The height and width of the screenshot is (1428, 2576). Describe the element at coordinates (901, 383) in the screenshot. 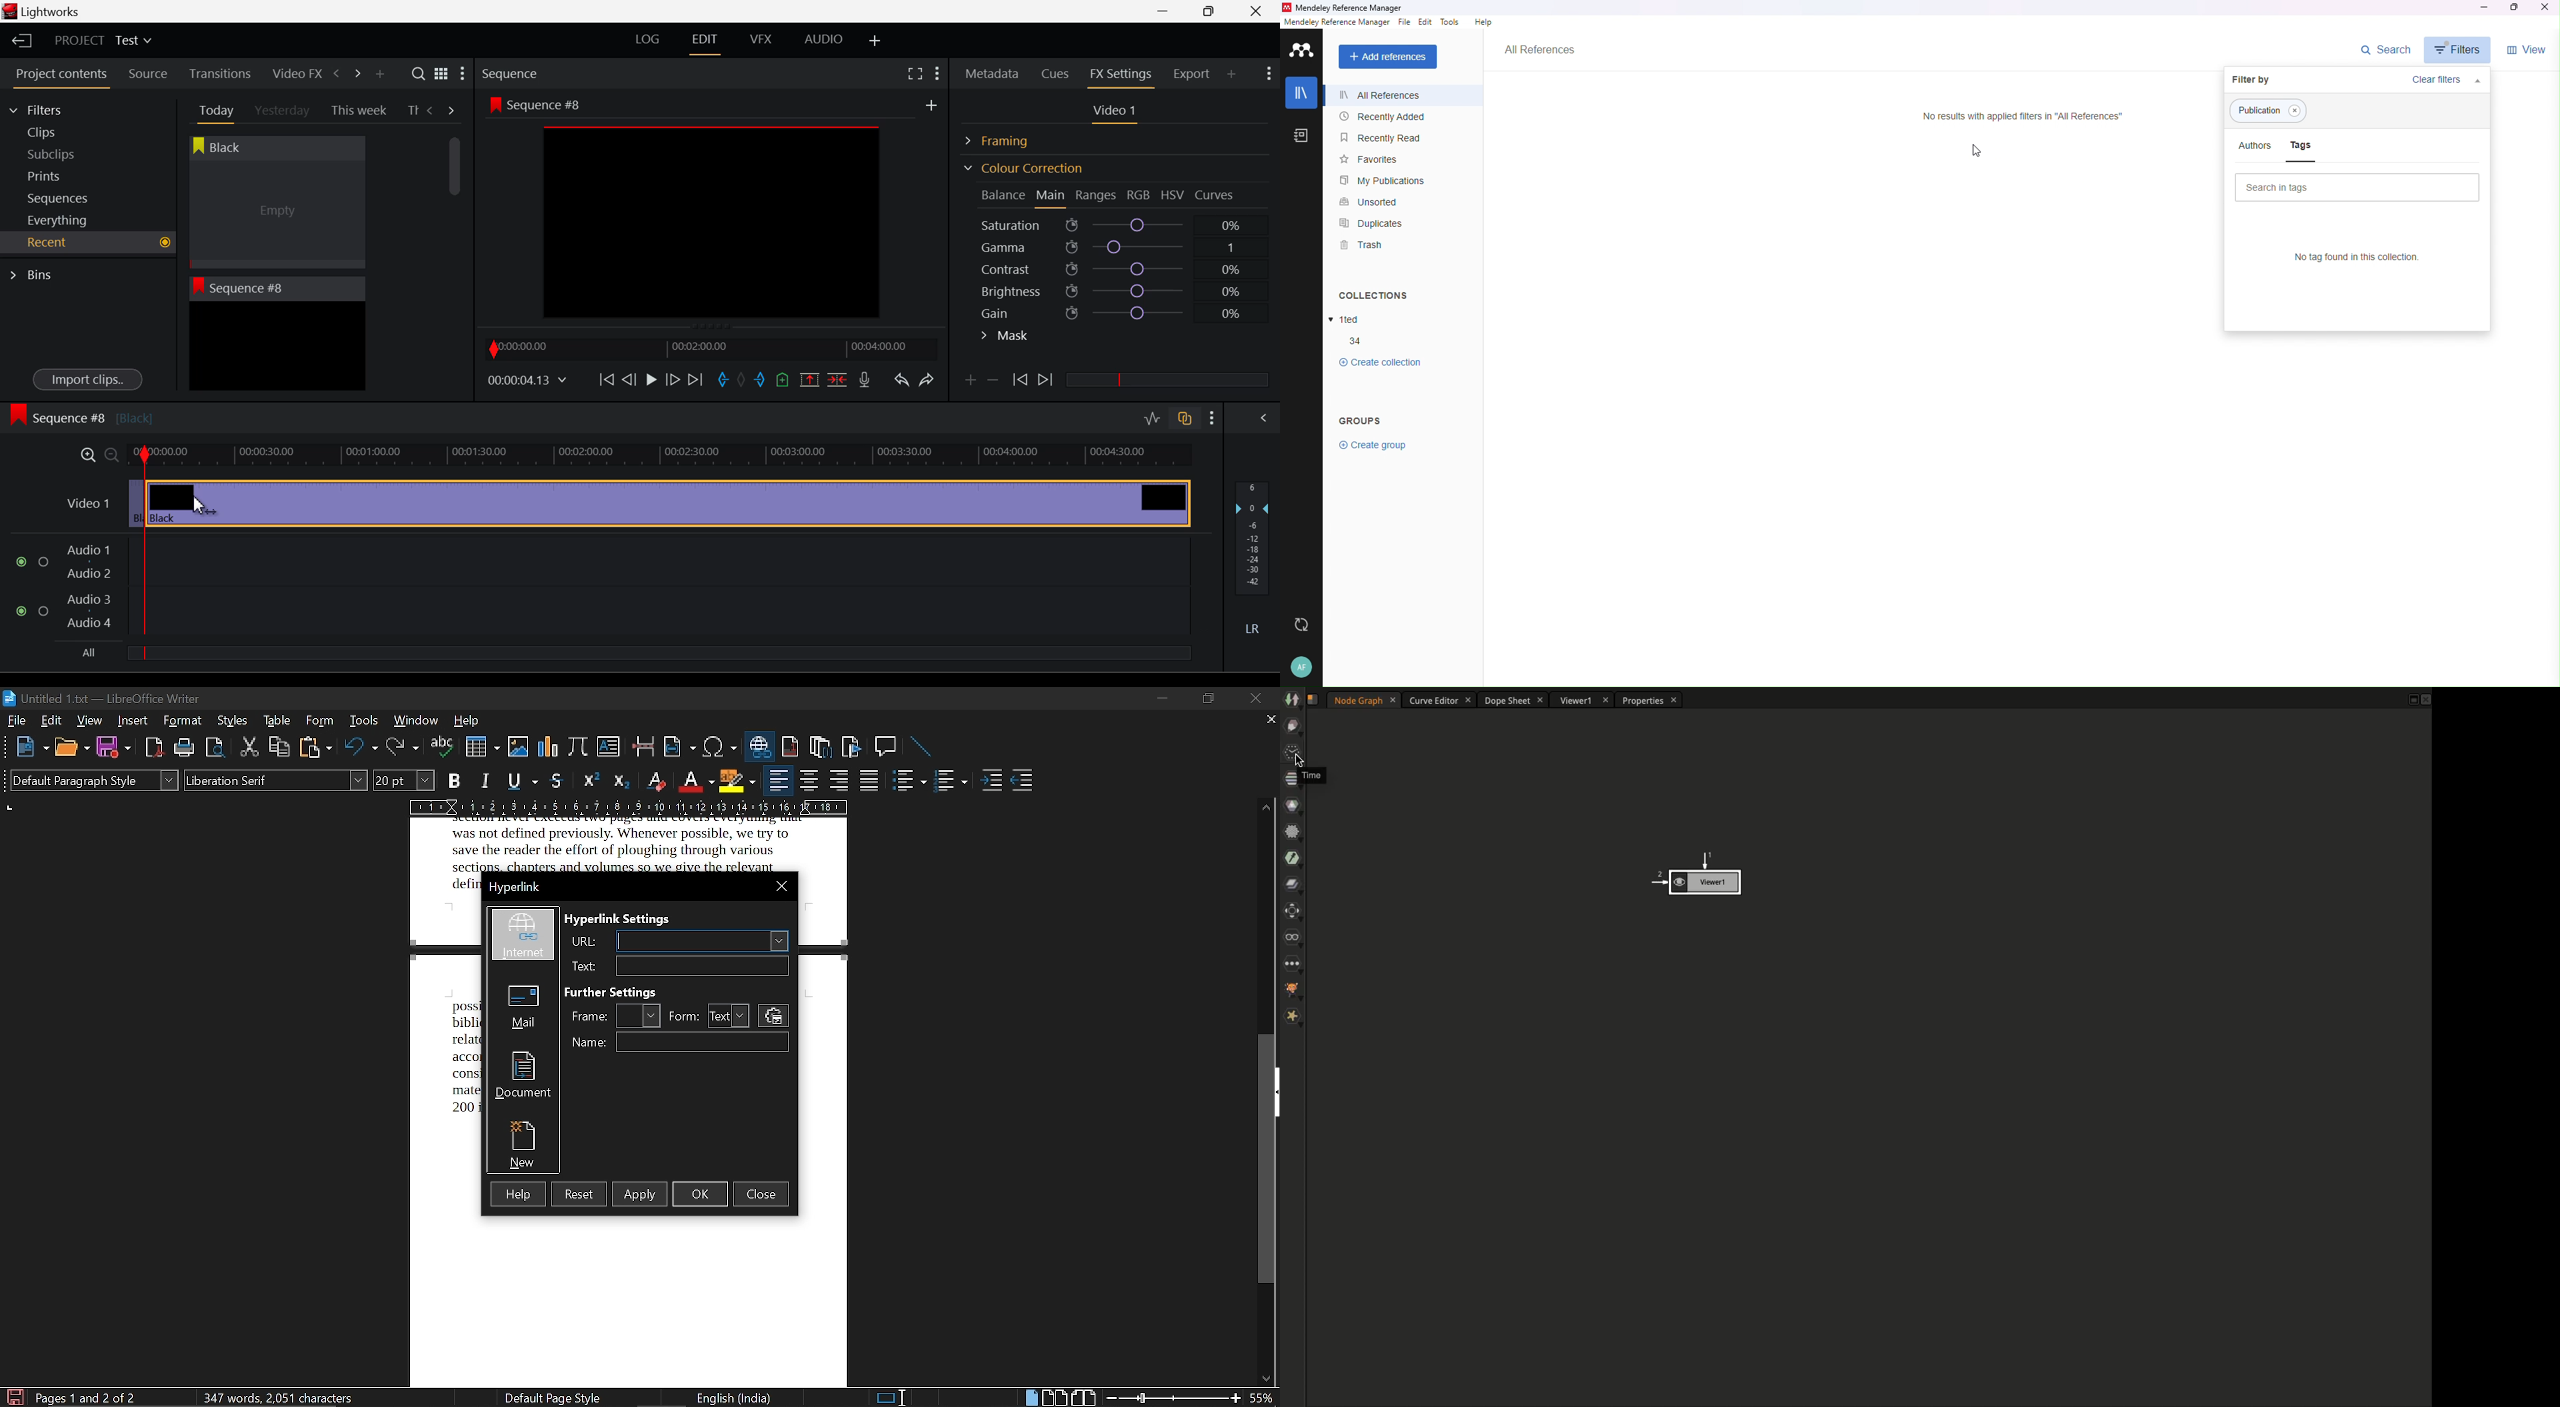

I see `Undo` at that location.